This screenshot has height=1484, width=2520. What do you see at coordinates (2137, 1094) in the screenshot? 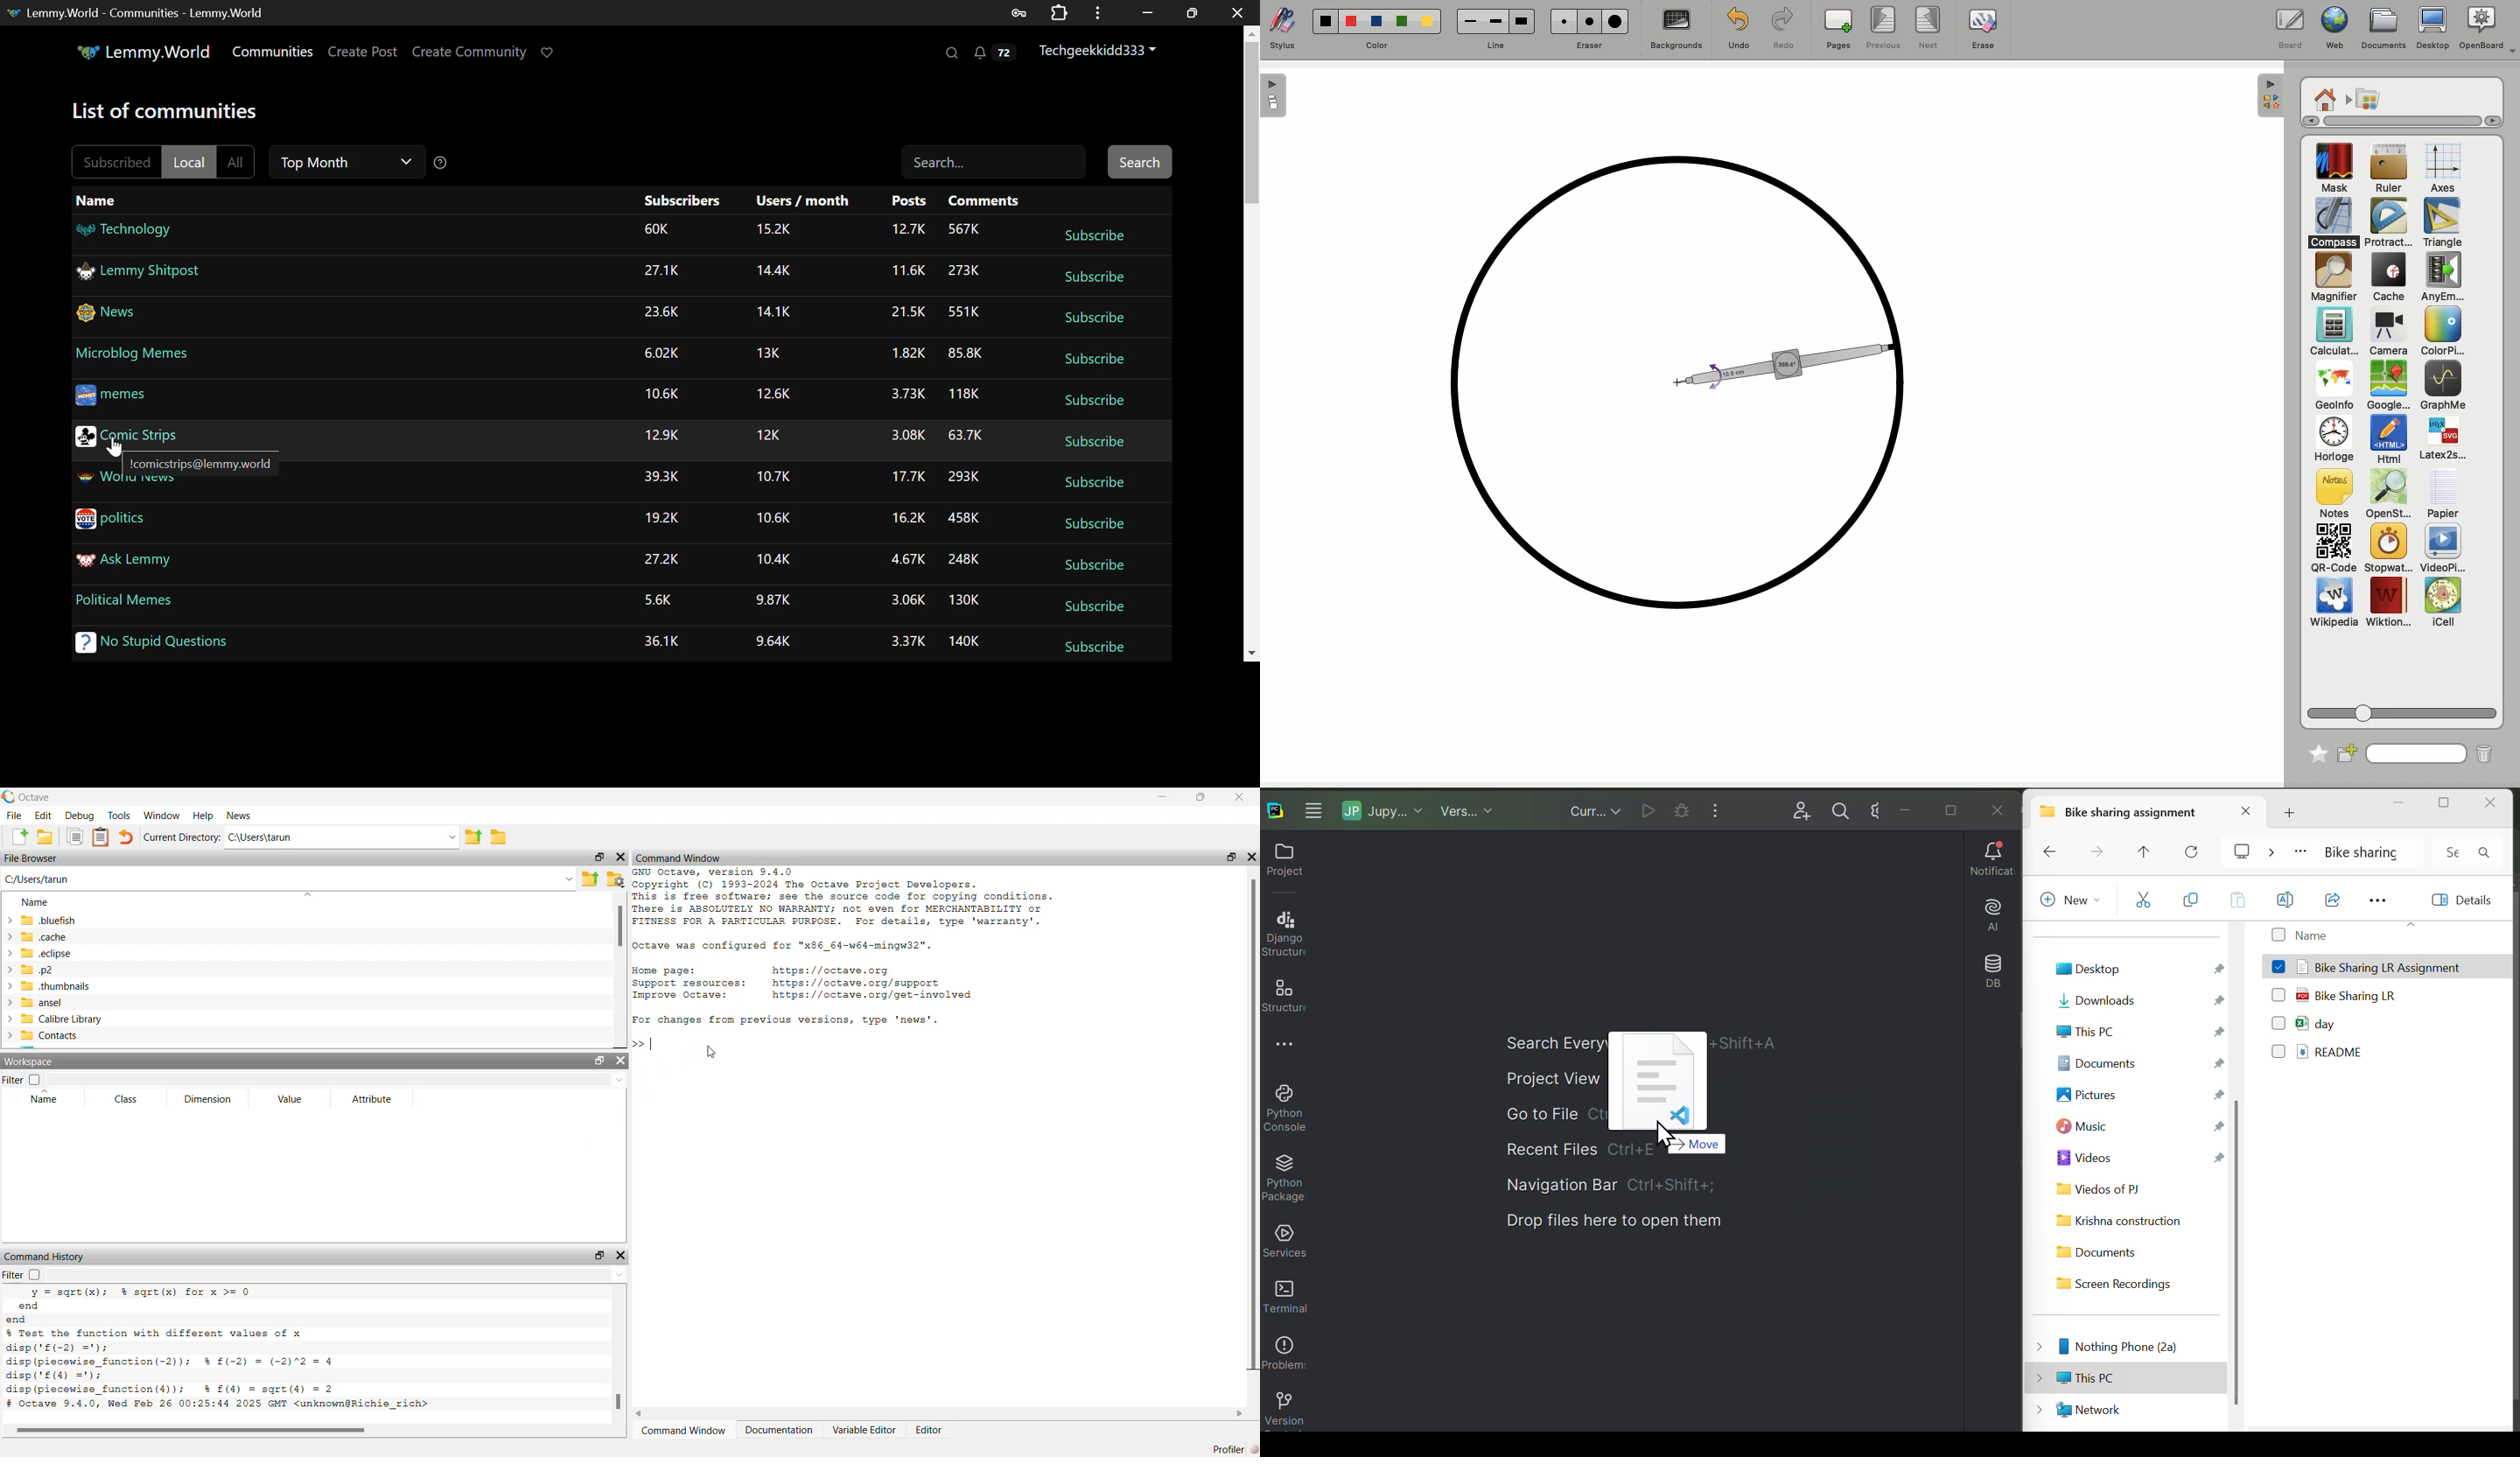
I see `Pictures` at bounding box center [2137, 1094].